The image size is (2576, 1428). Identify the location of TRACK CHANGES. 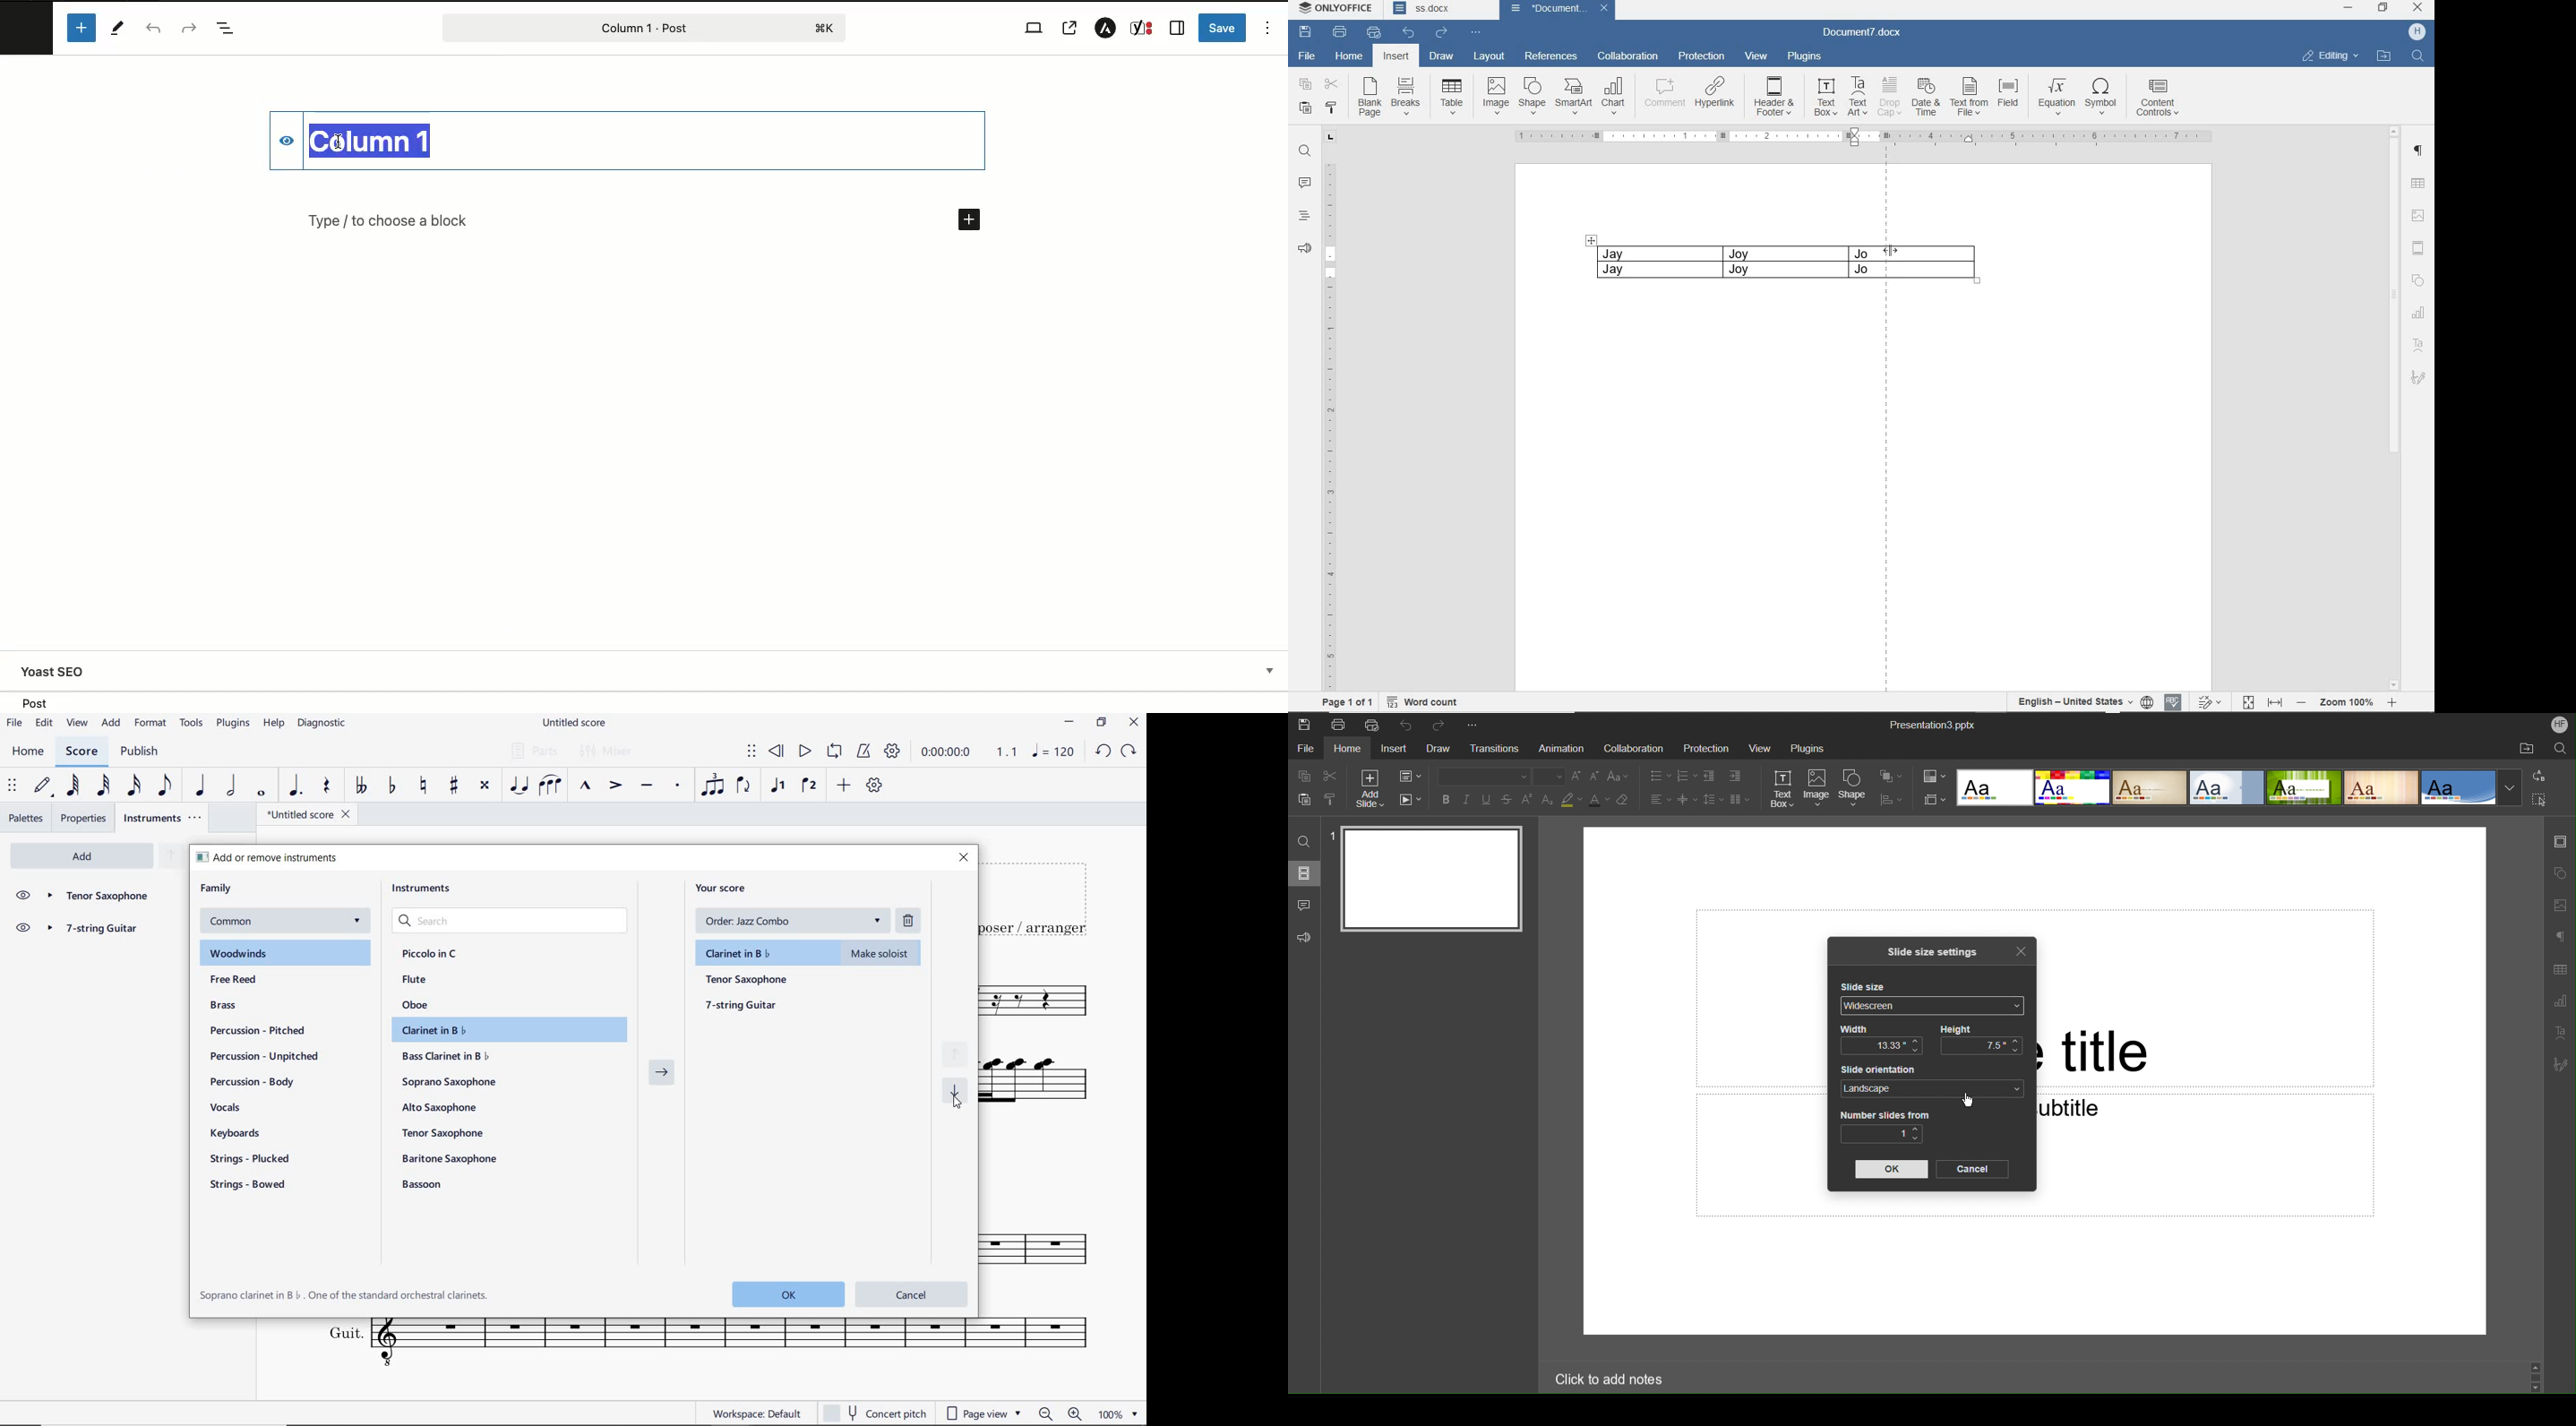
(2213, 701).